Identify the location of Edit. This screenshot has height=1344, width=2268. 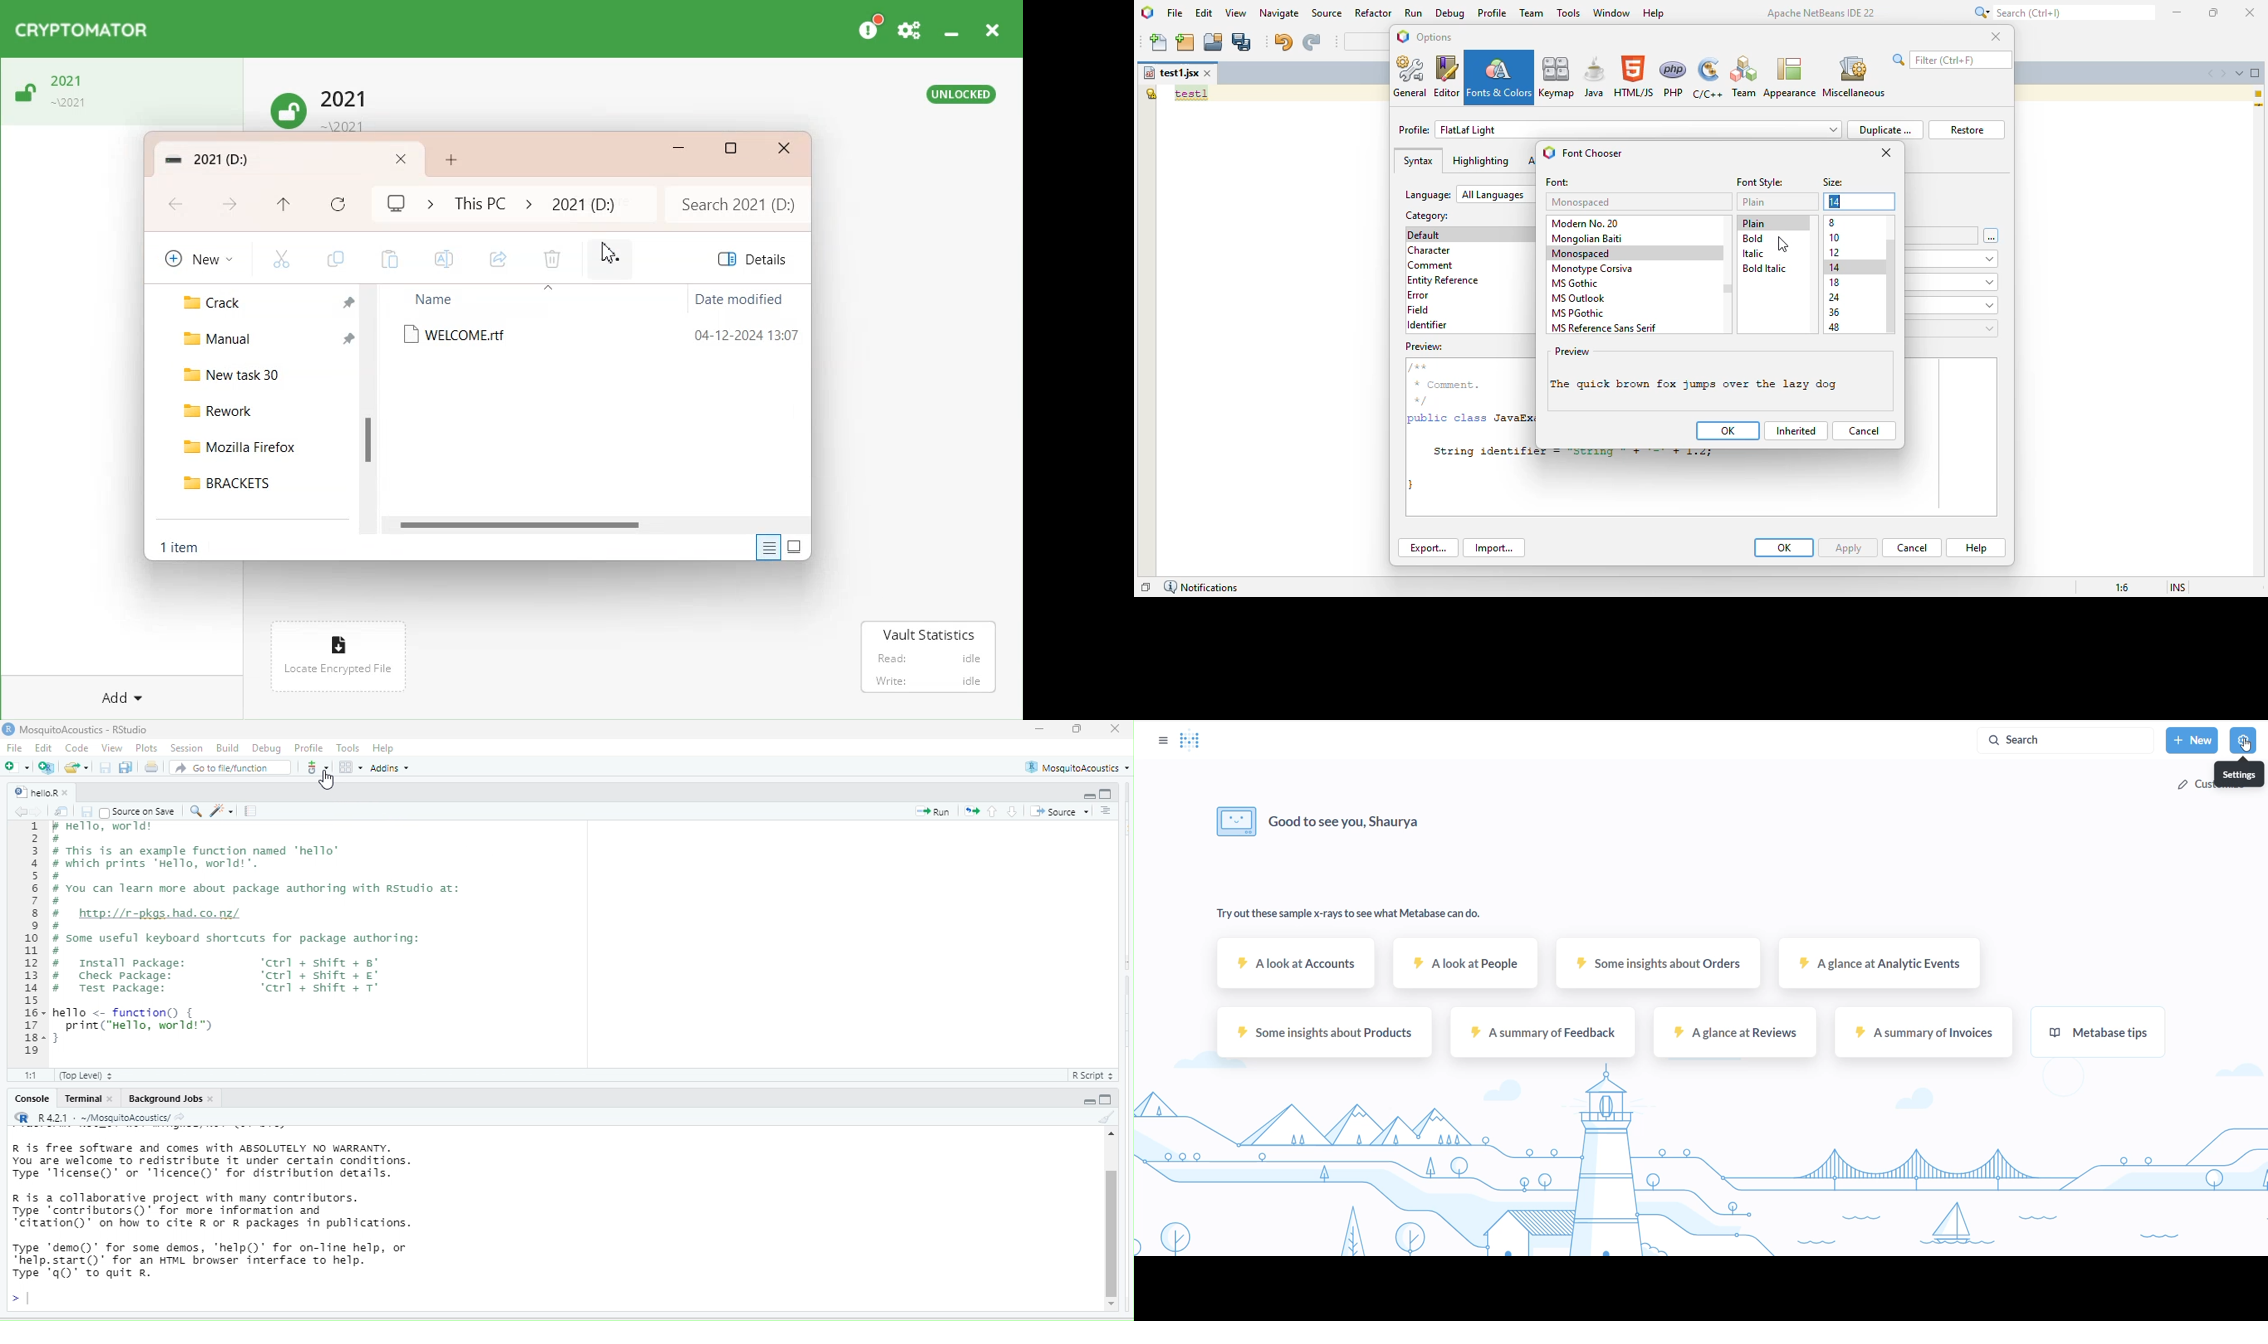
(44, 748).